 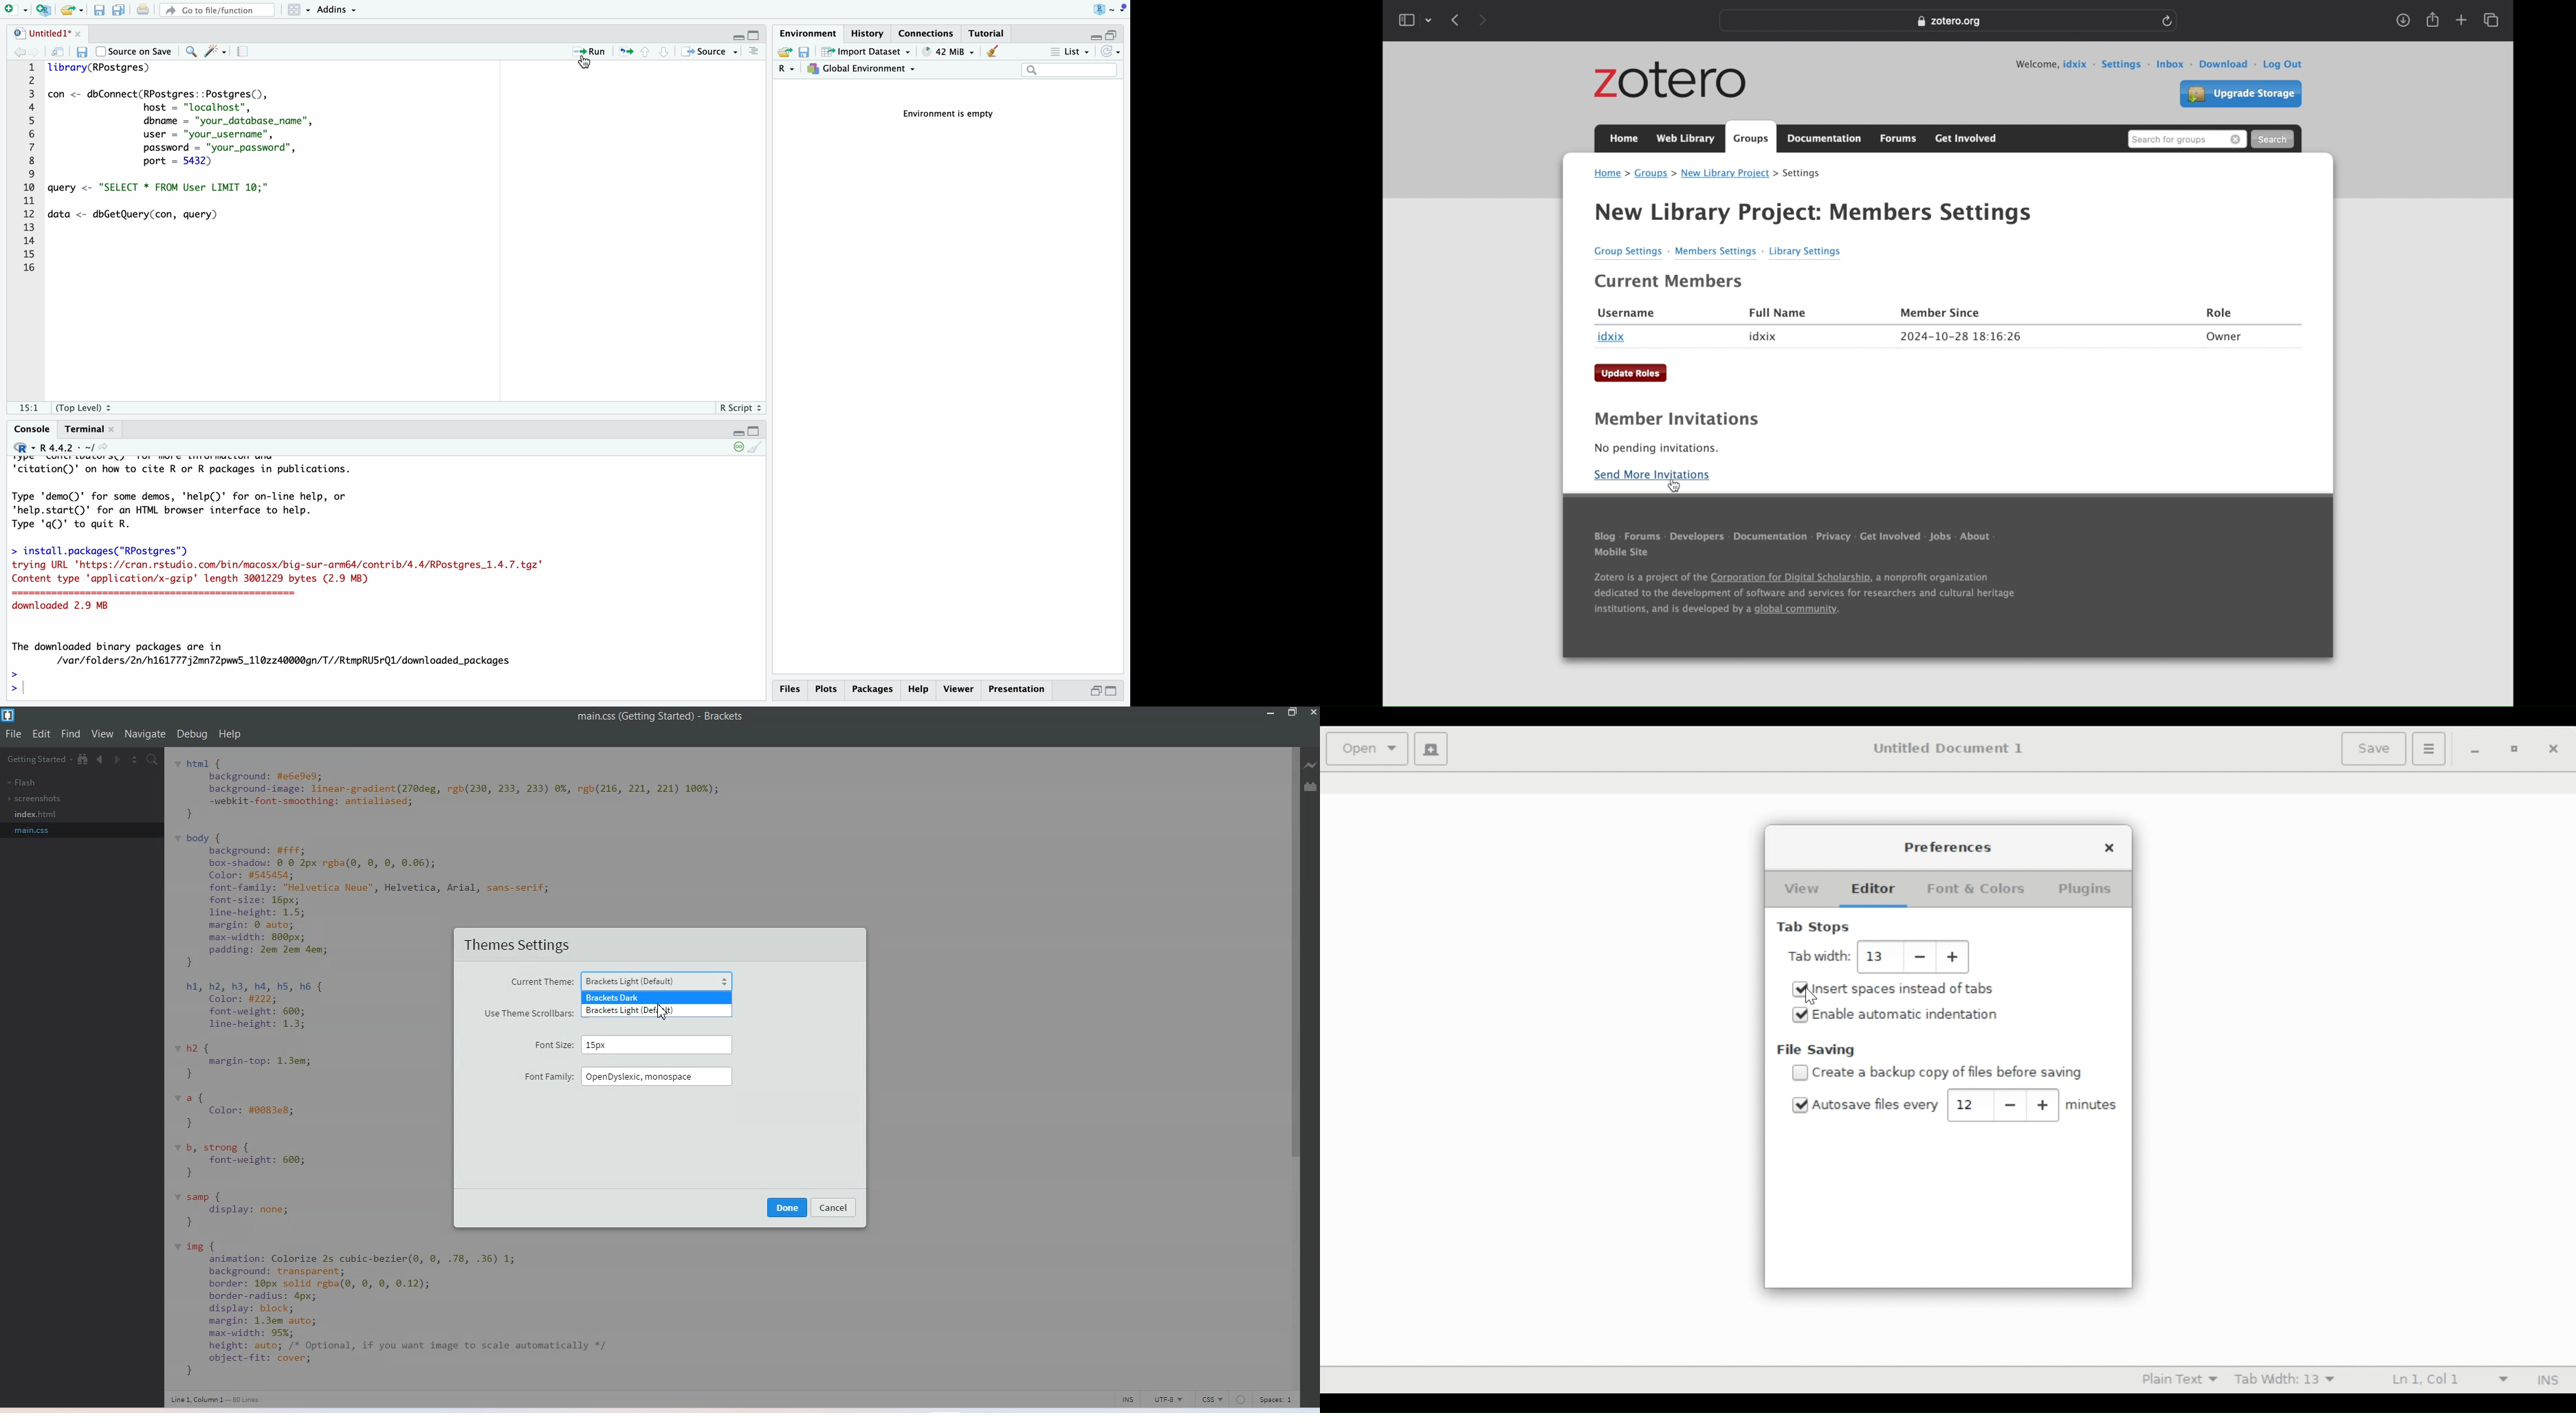 I want to click on tab group picker, so click(x=1429, y=20).